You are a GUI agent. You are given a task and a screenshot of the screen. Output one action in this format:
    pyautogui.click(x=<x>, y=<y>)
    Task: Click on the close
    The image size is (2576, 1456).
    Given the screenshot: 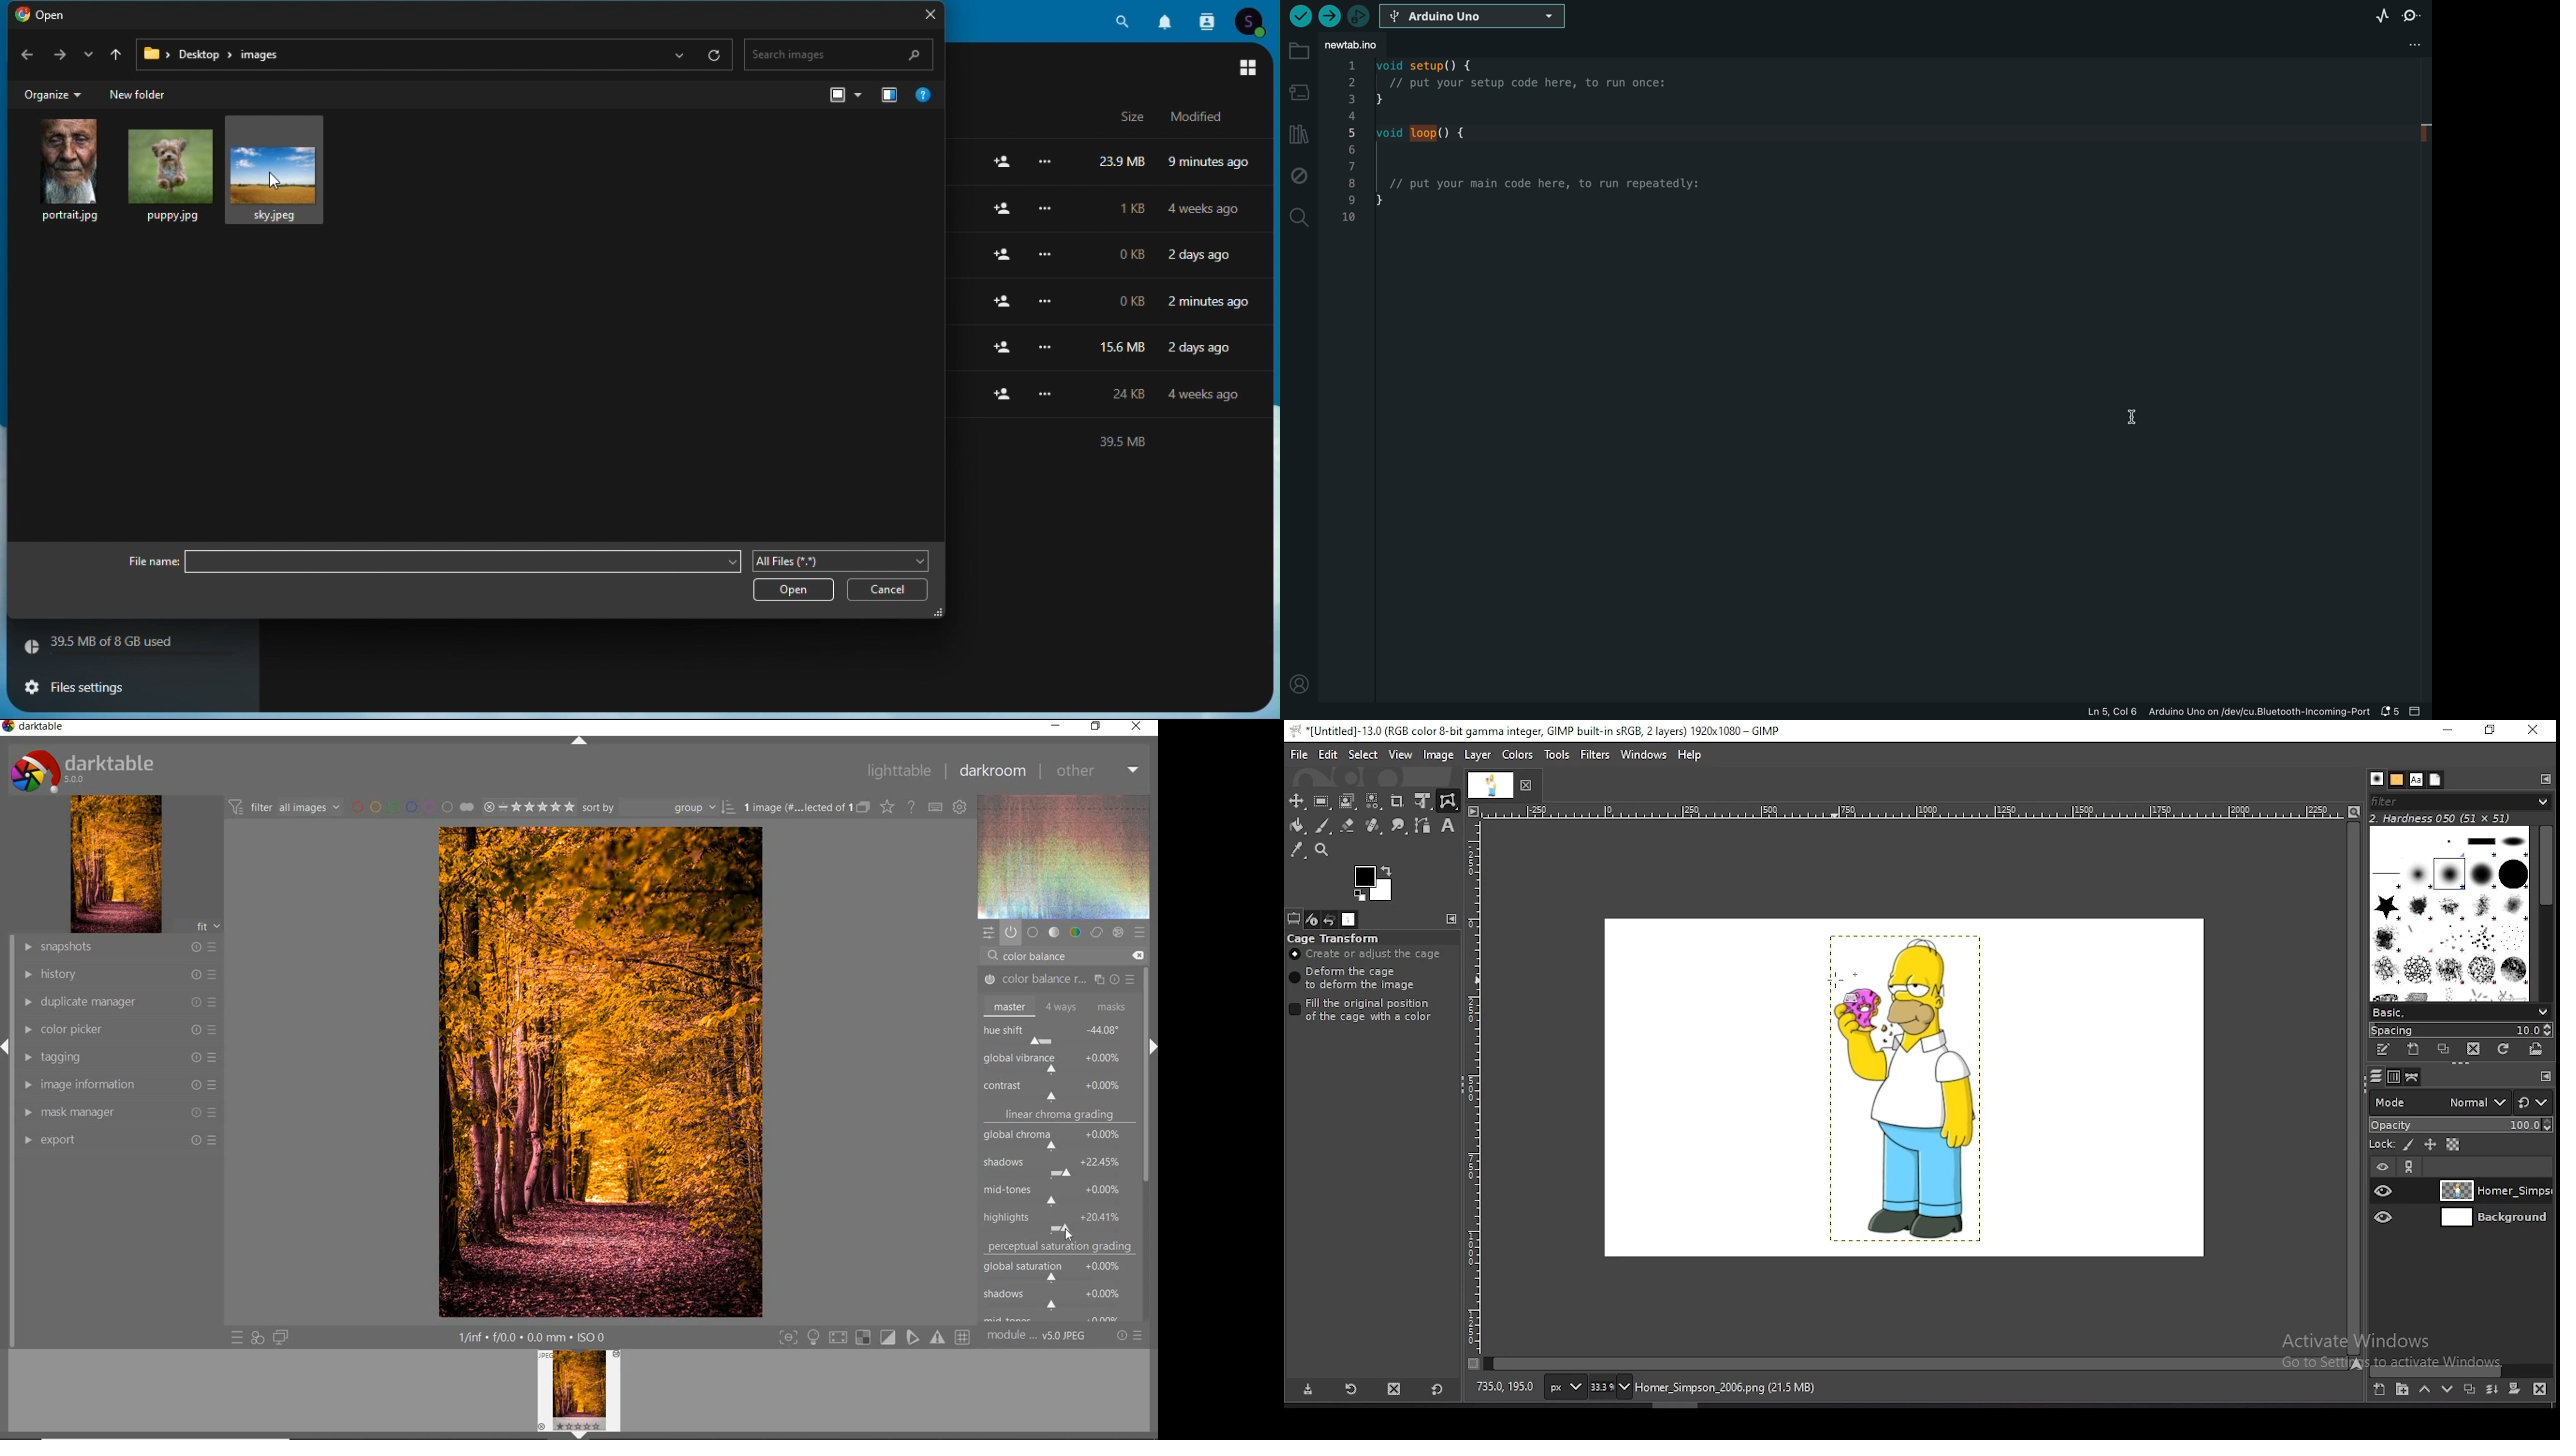 What is the action you would take?
    pyautogui.click(x=1527, y=785)
    